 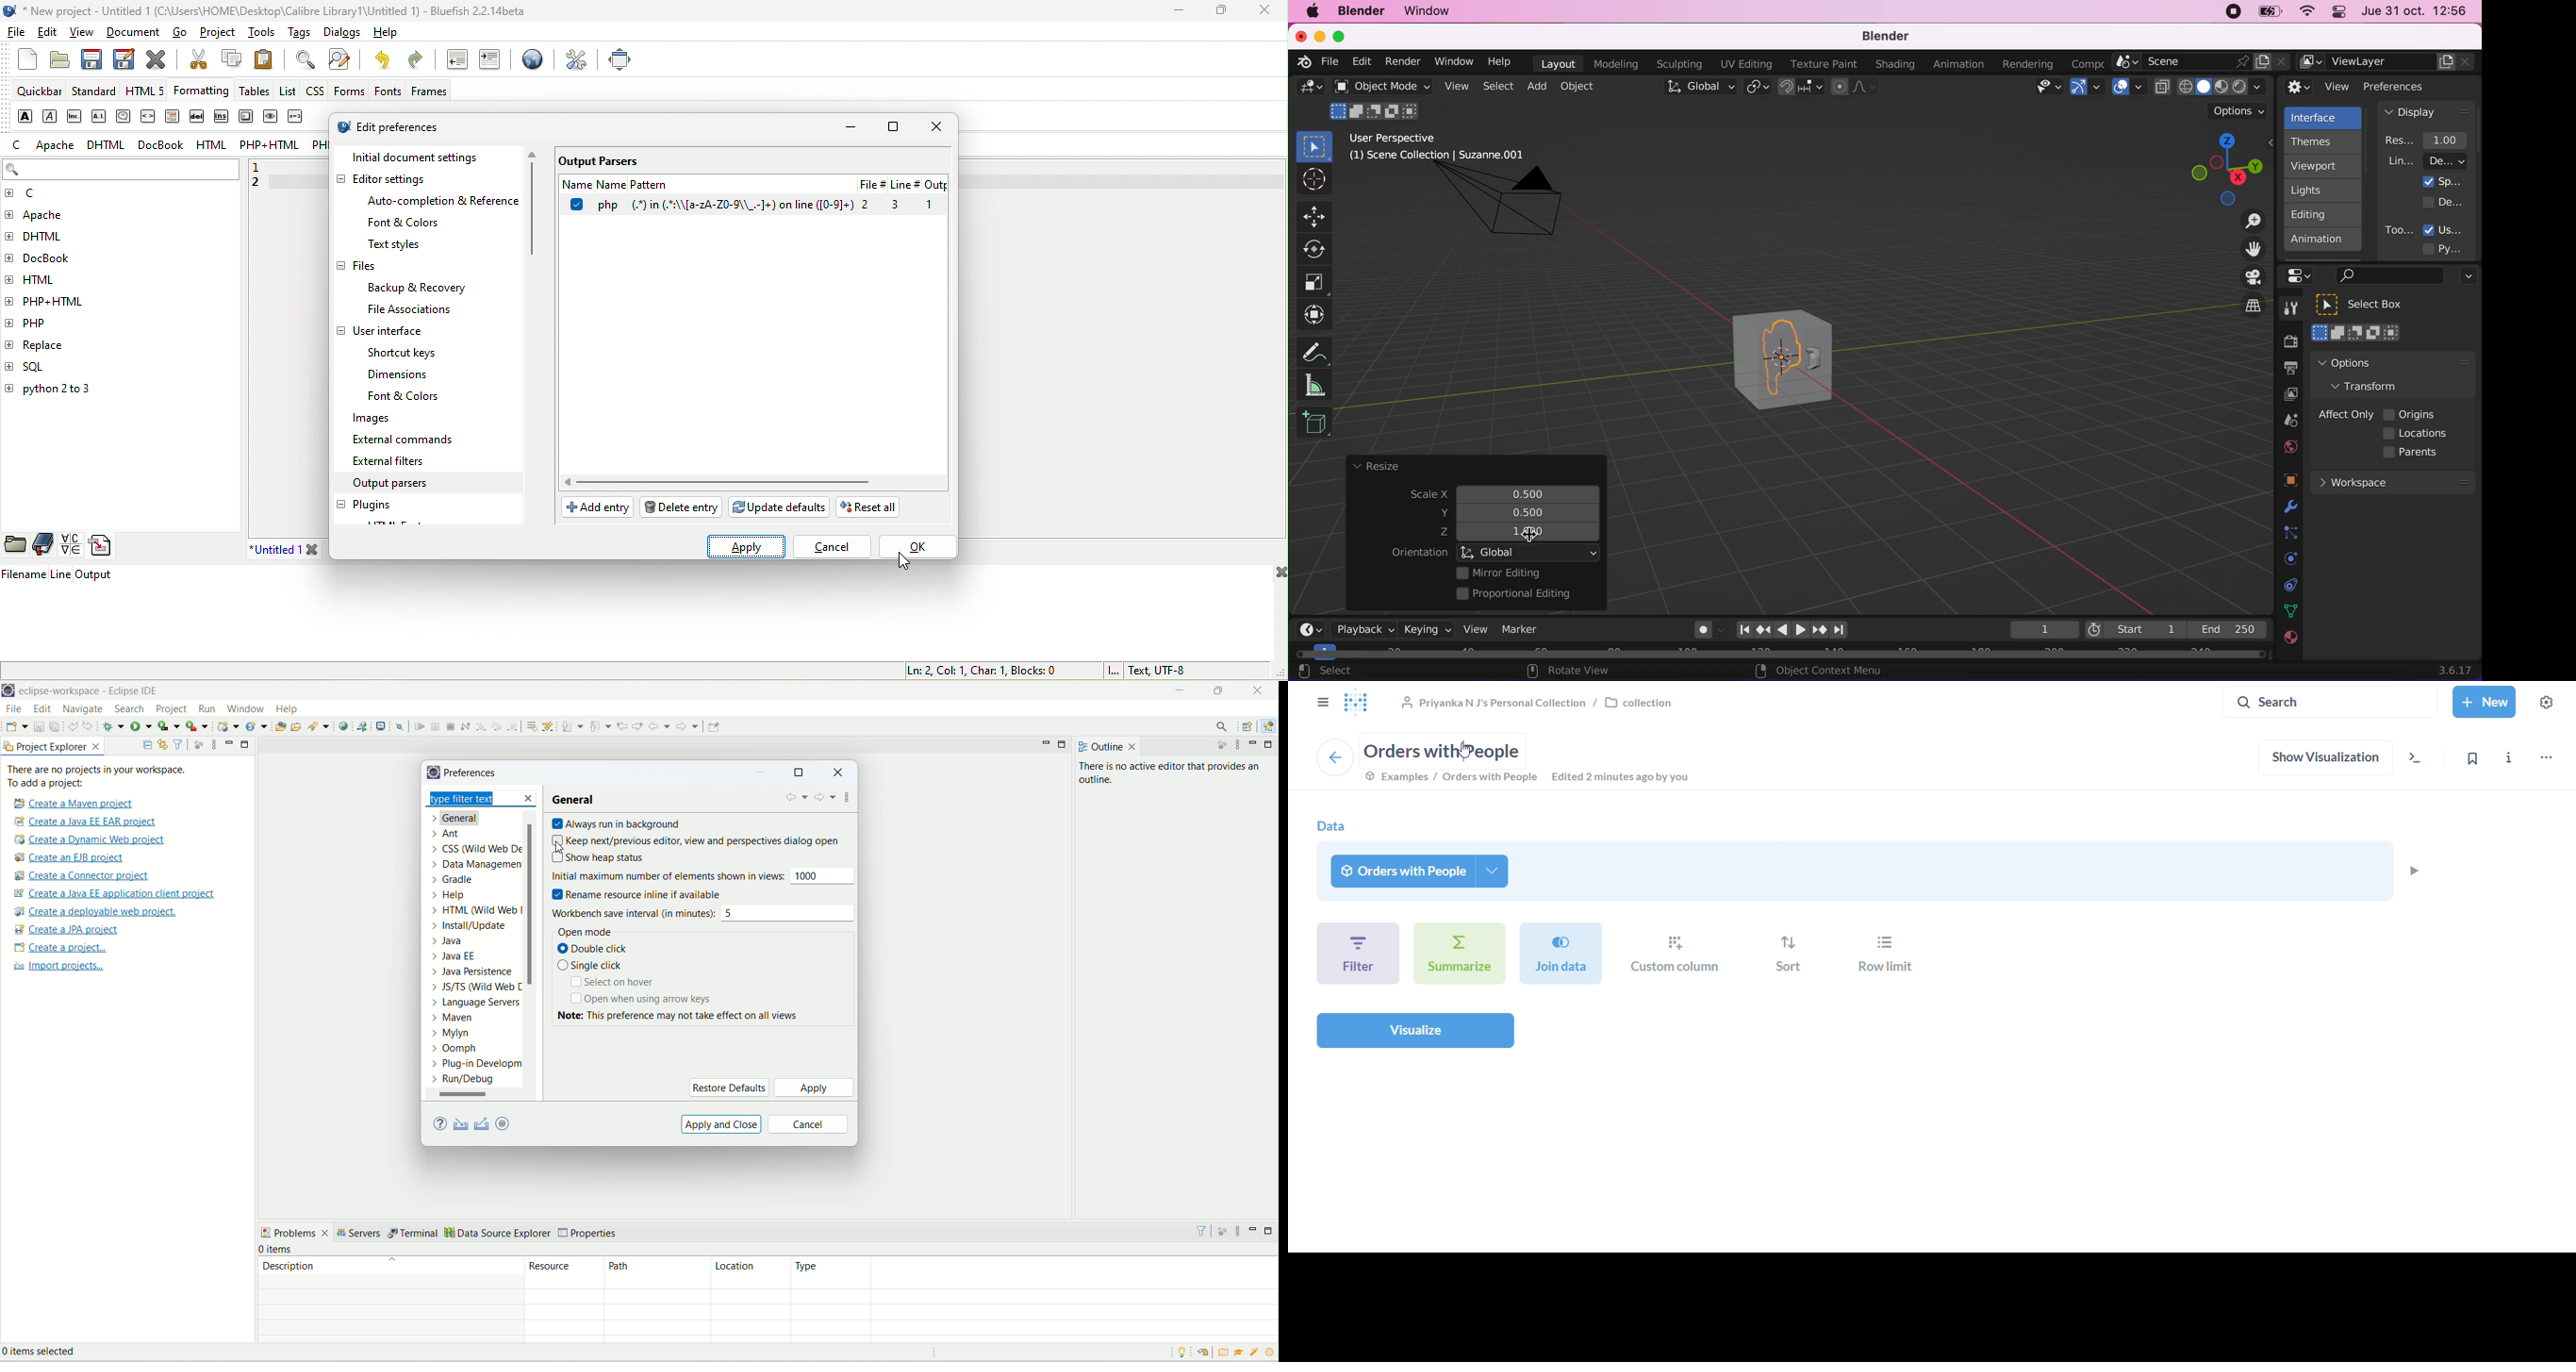 I want to click on output parsers, so click(x=601, y=159).